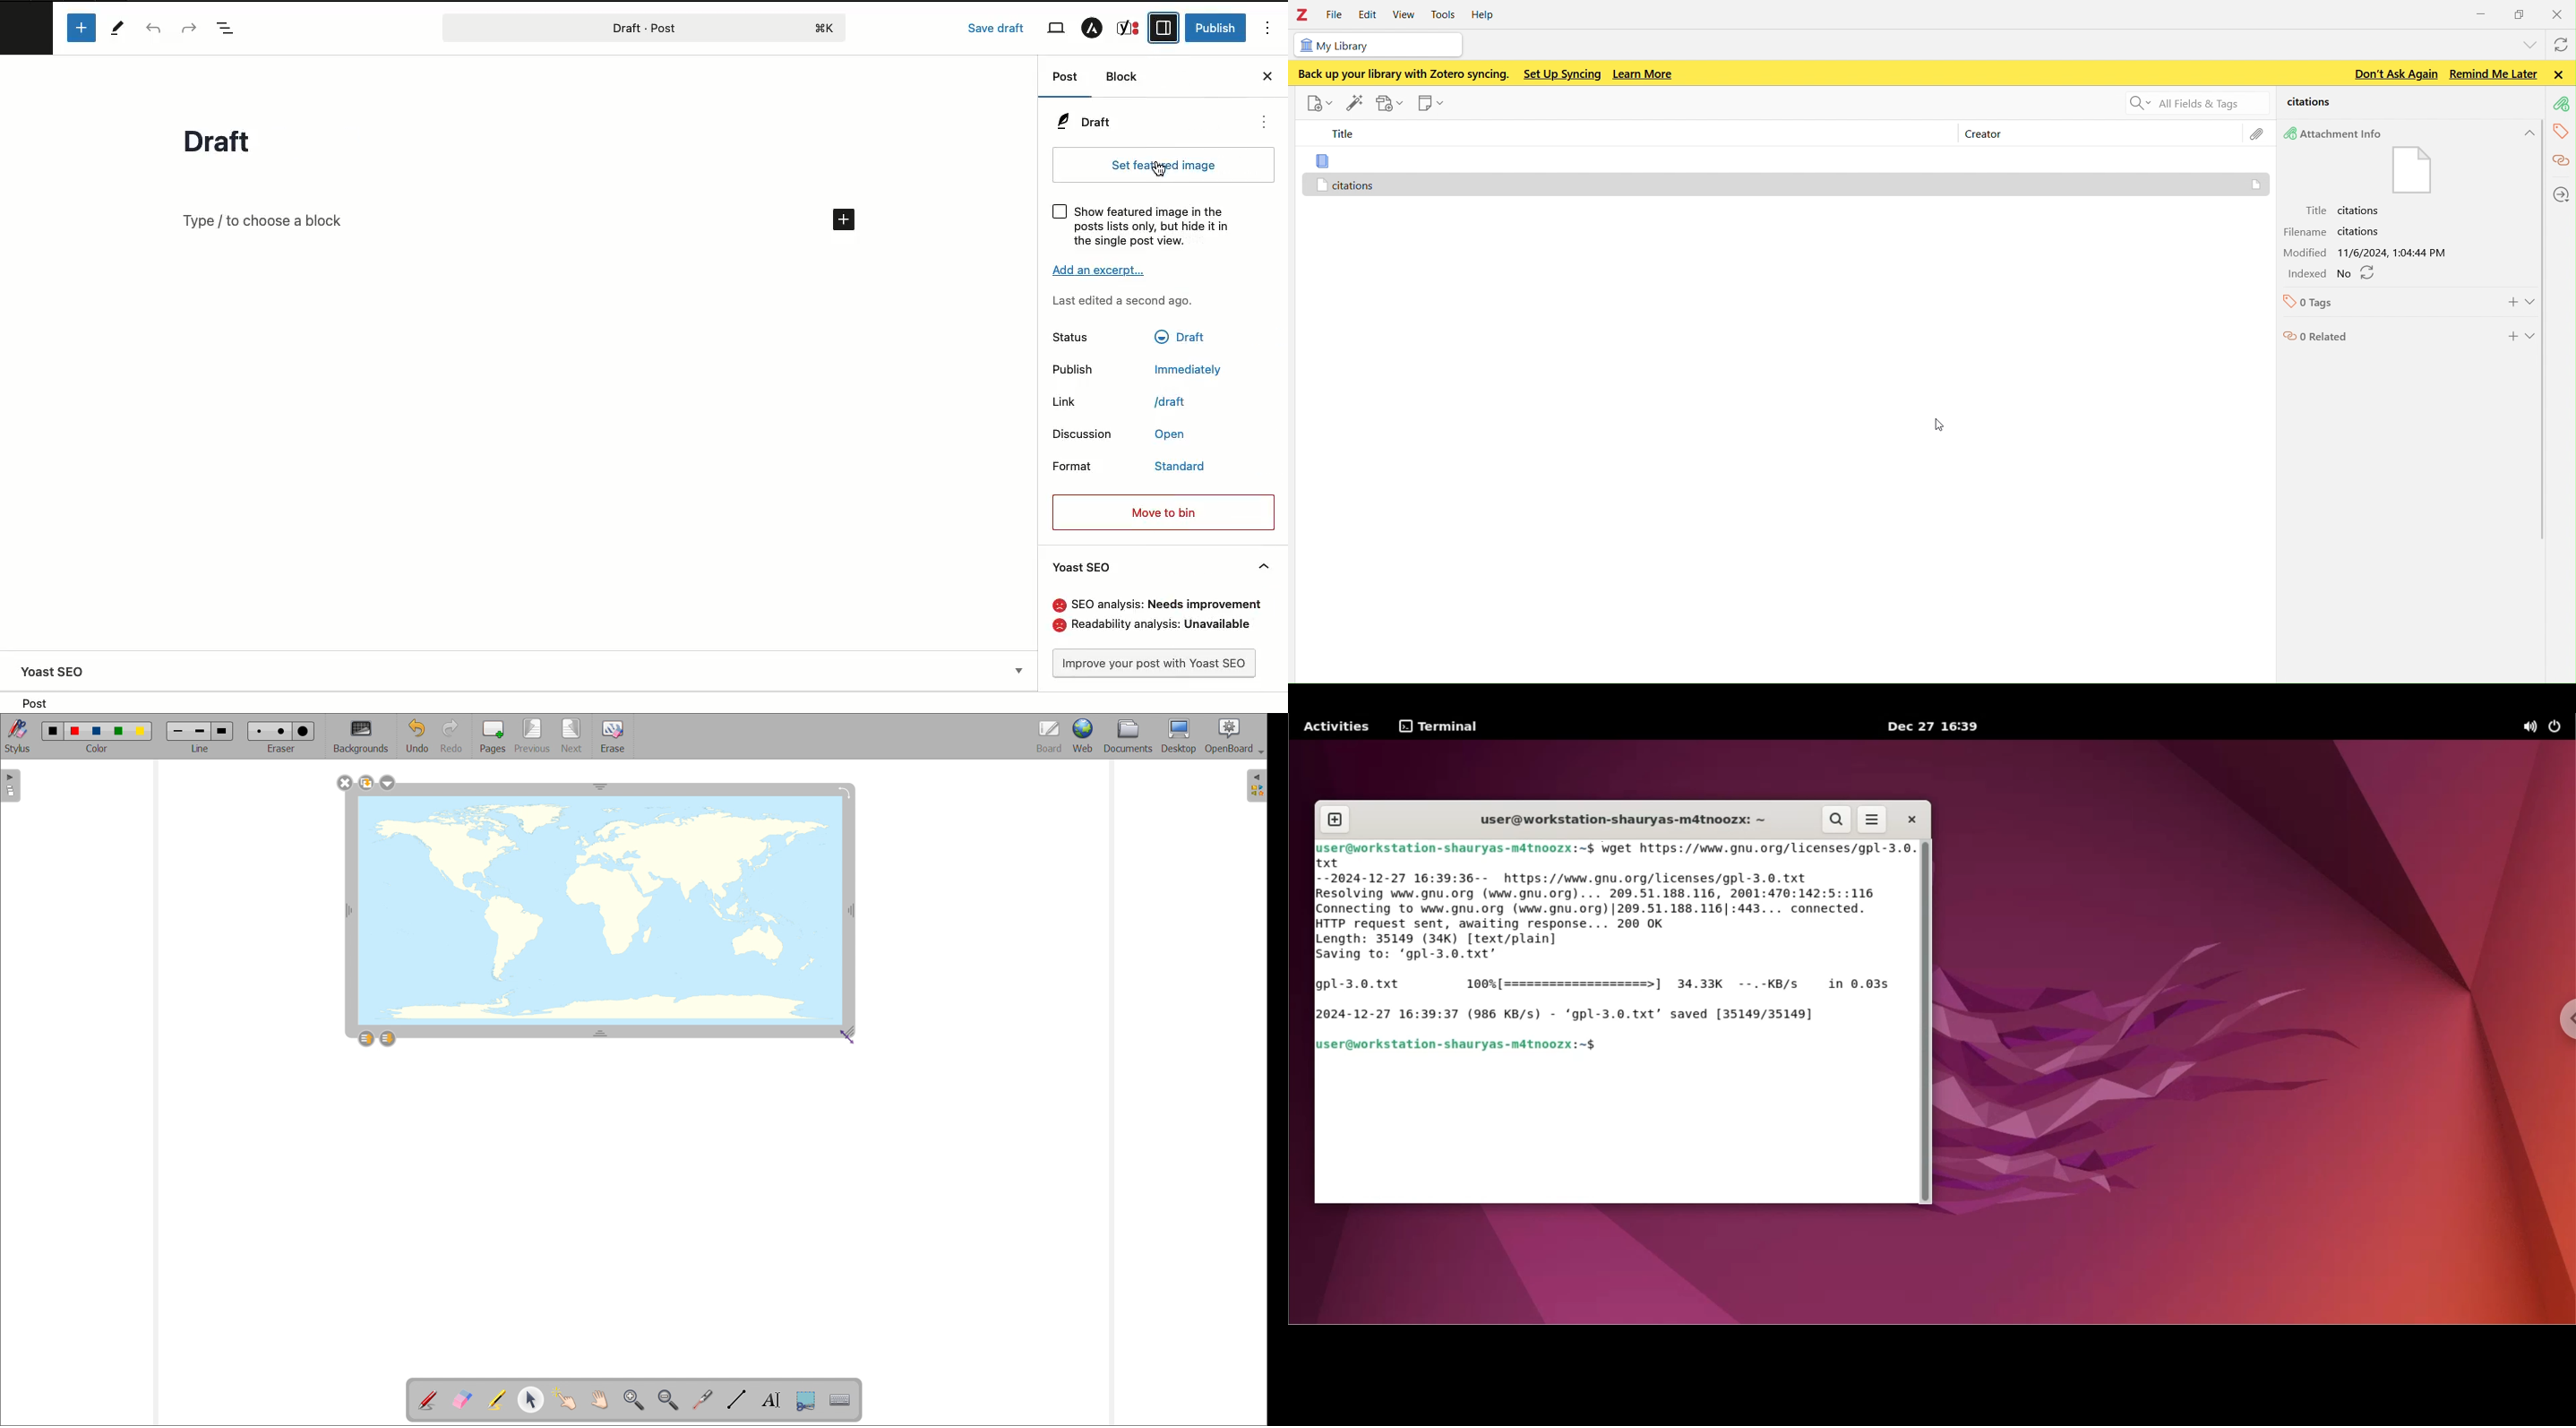  I want to click on add pages, so click(491, 736).